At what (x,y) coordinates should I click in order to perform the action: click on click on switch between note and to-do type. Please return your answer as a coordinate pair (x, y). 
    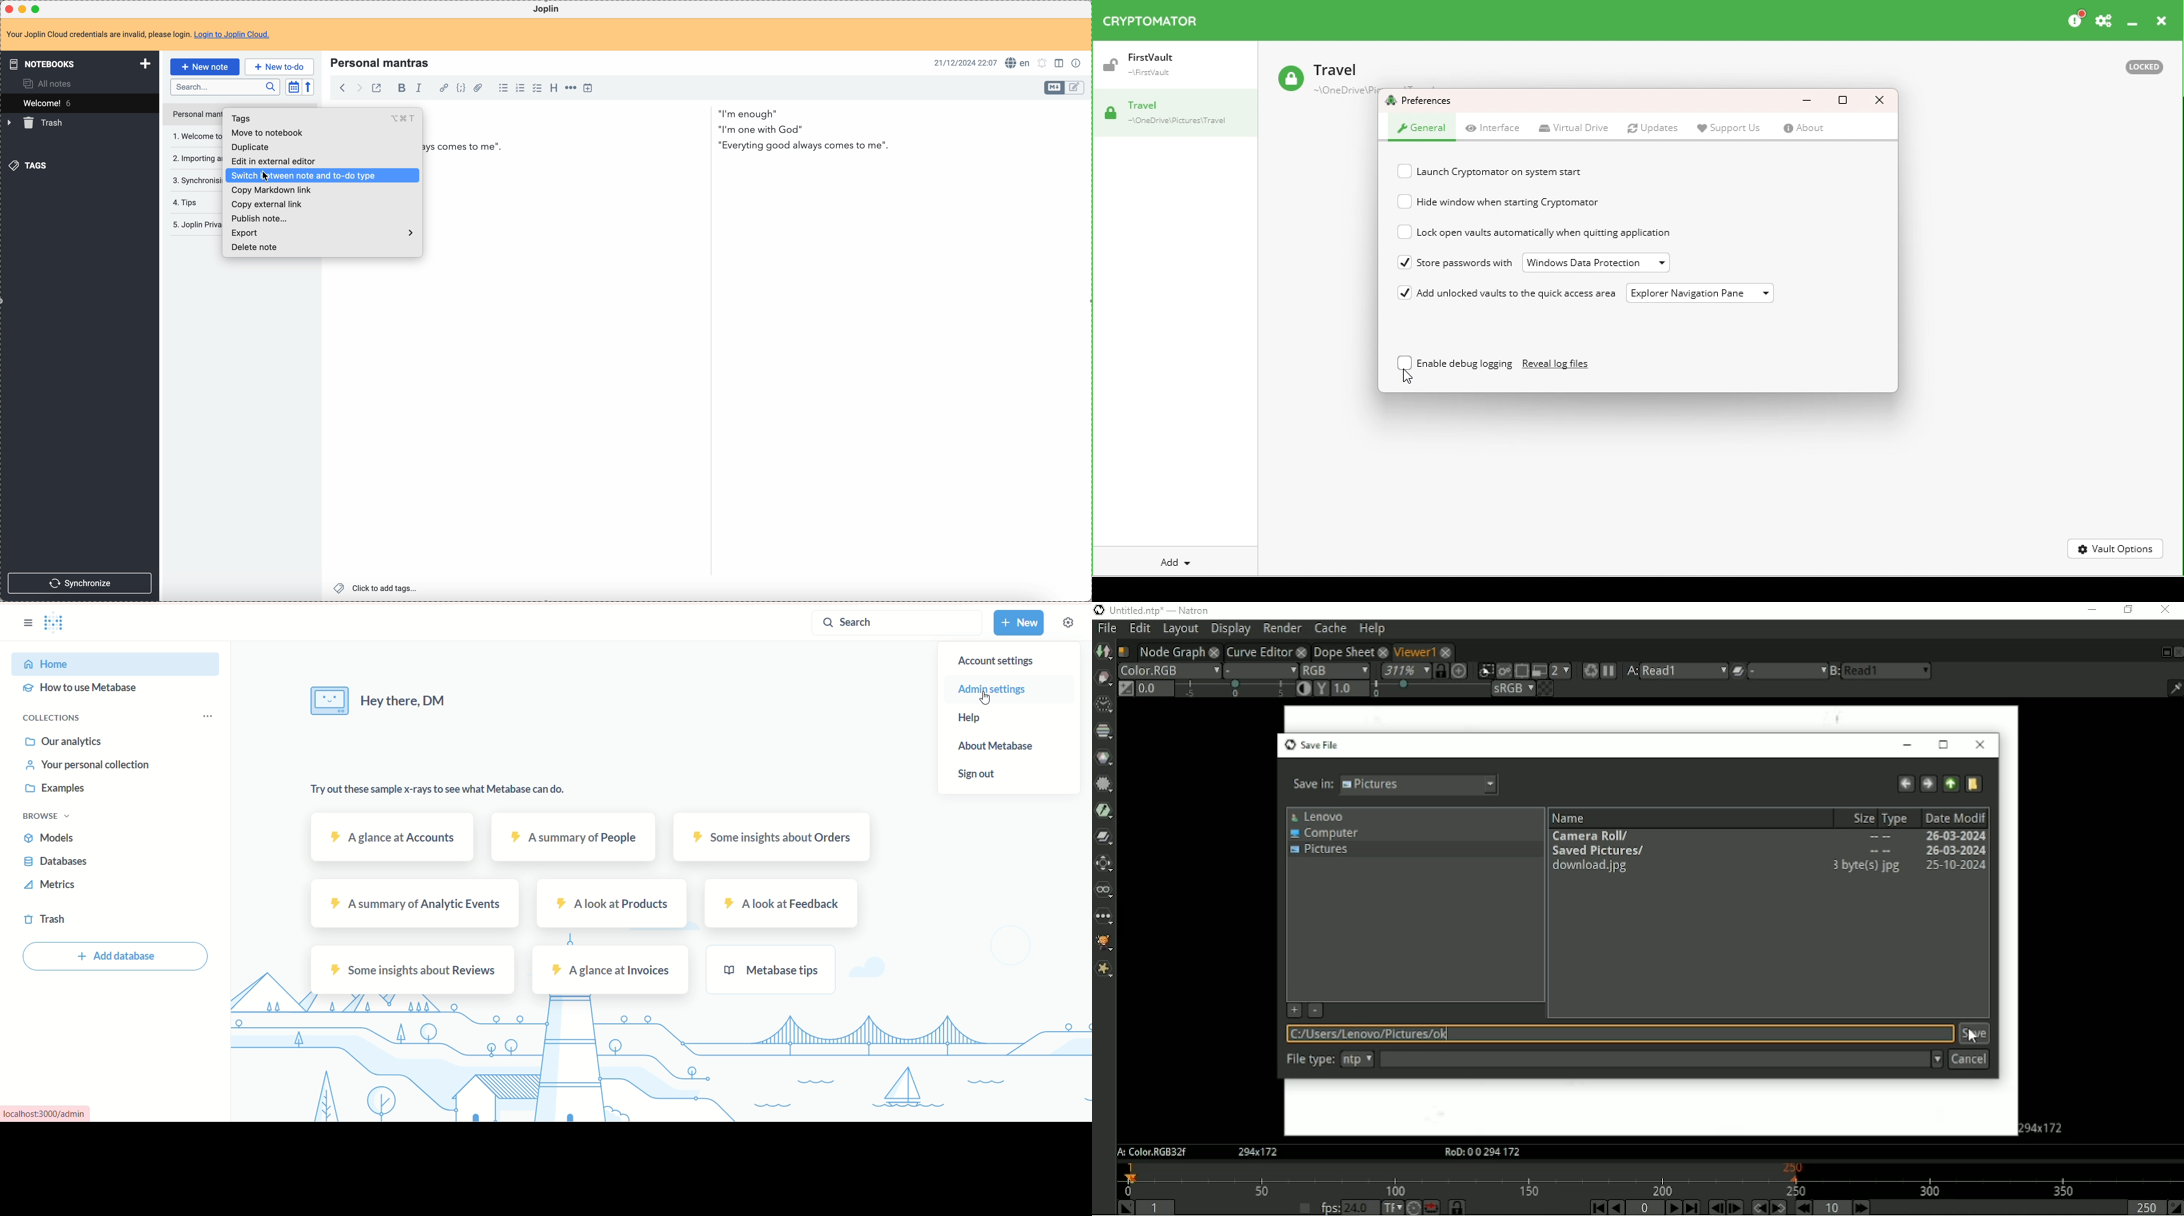
    Looking at the image, I should click on (322, 175).